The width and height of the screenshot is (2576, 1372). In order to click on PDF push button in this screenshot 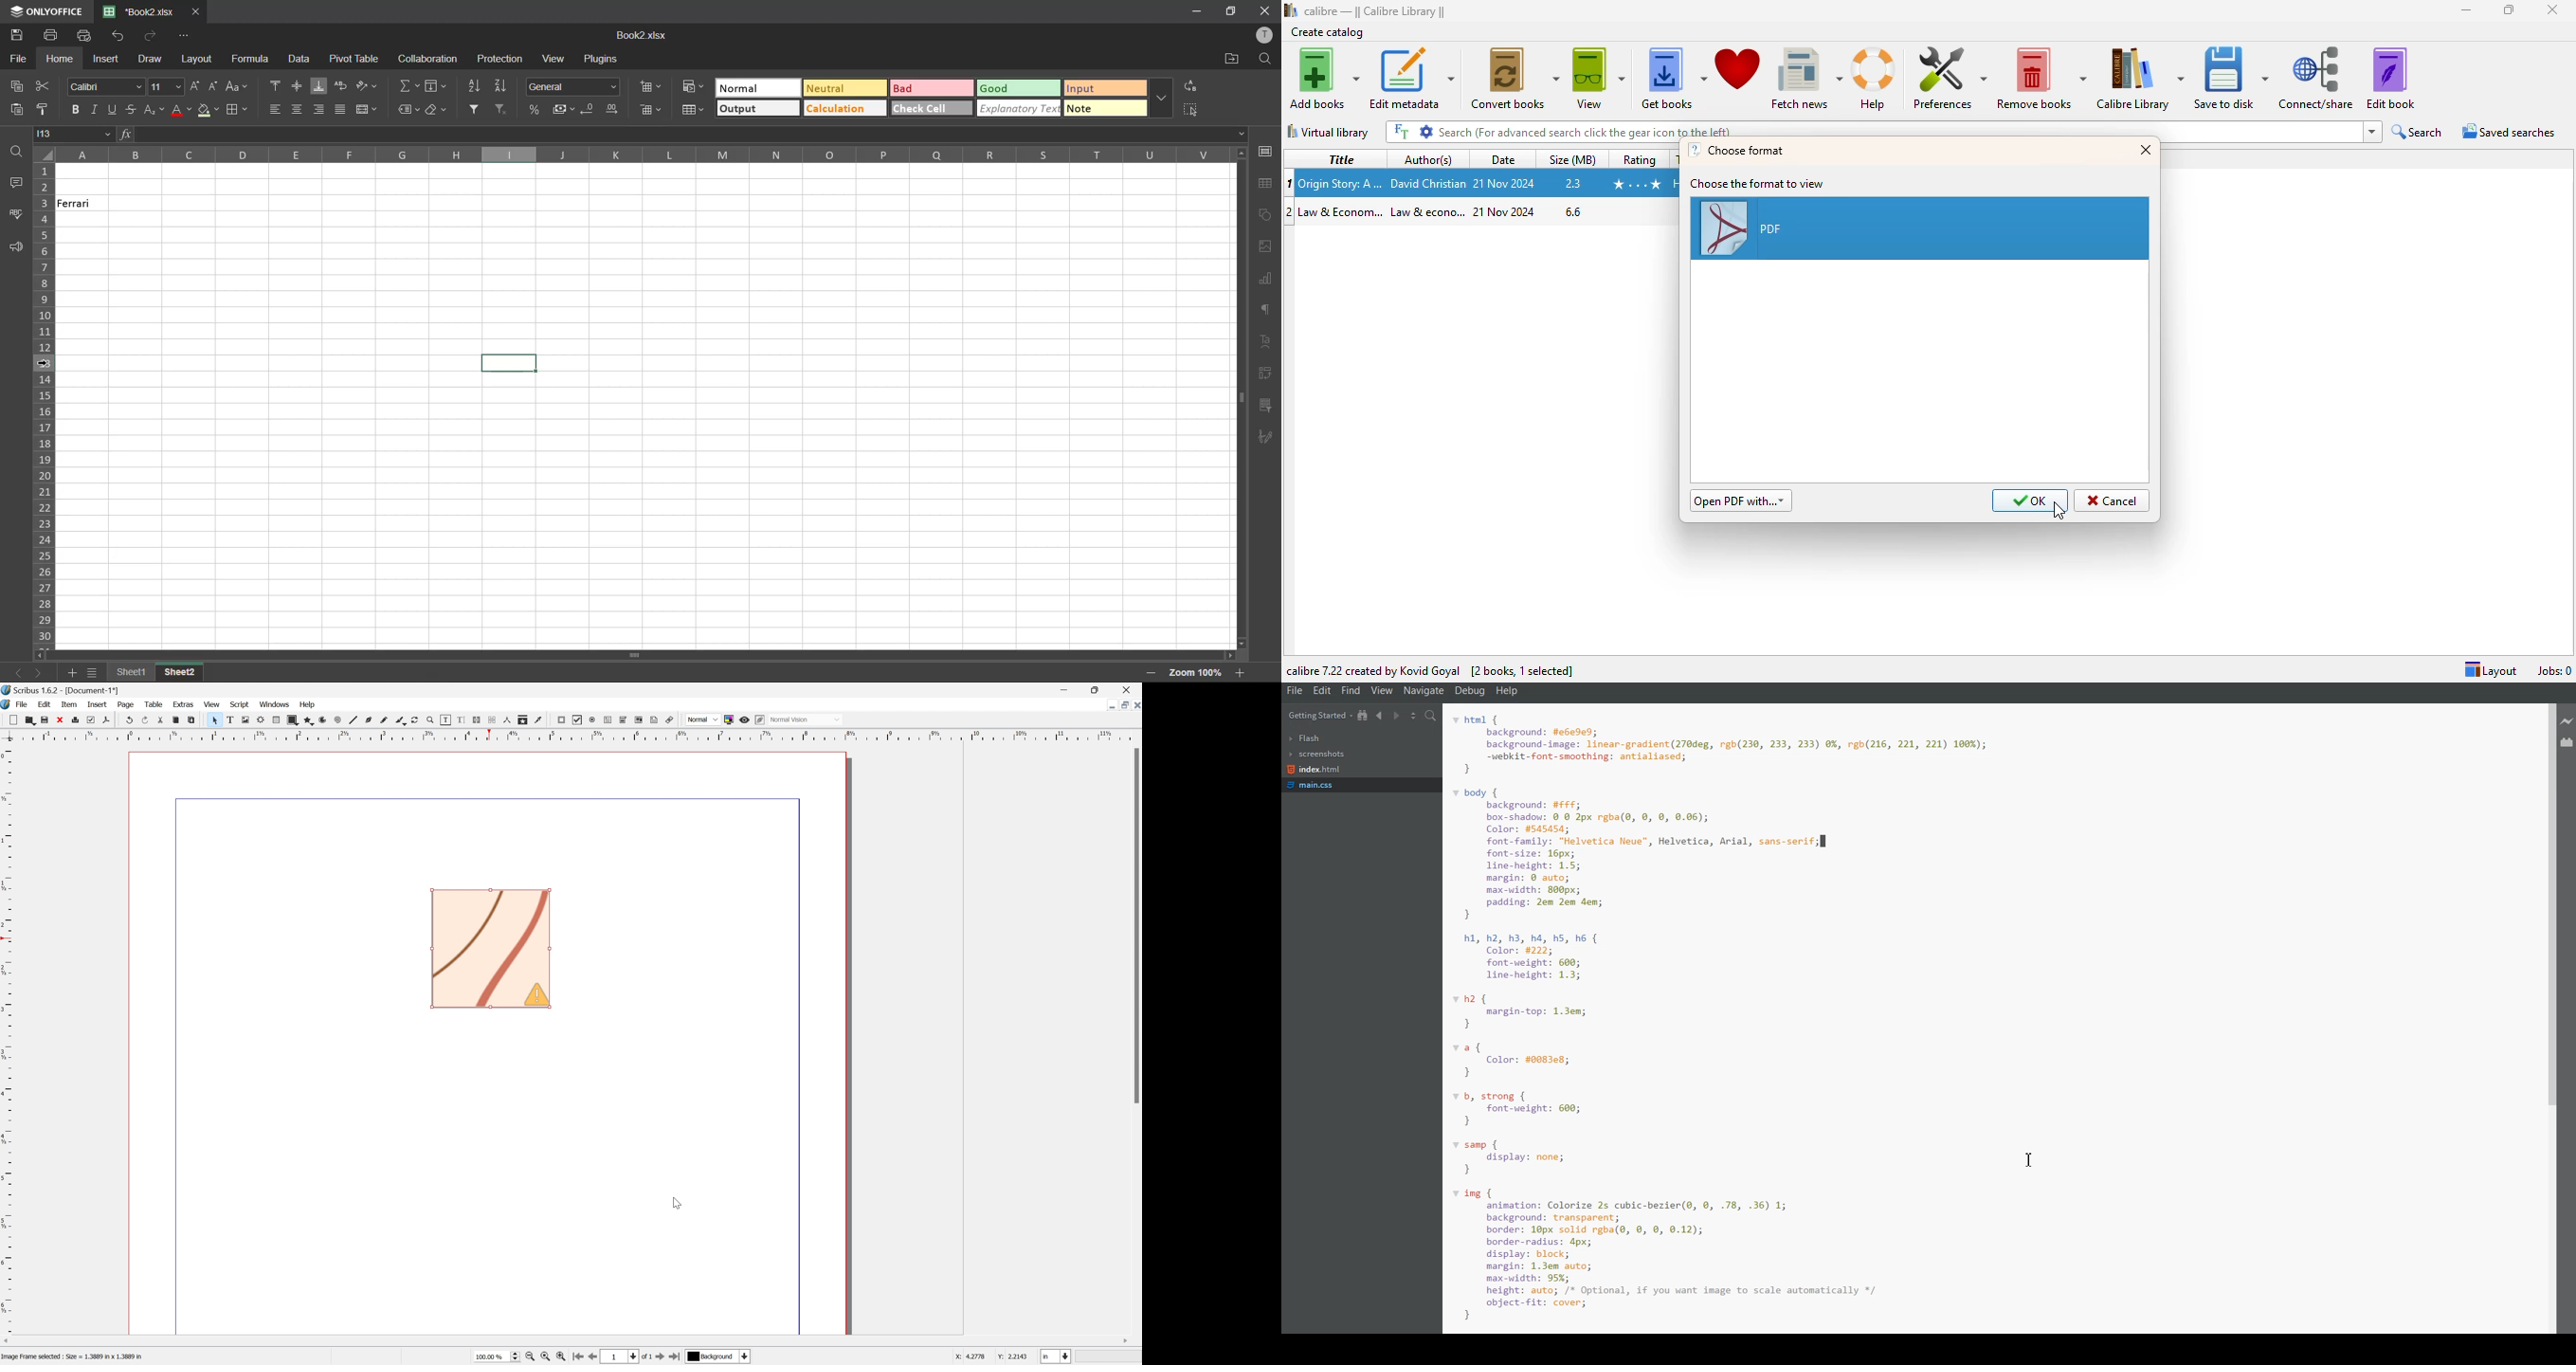, I will do `click(563, 720)`.